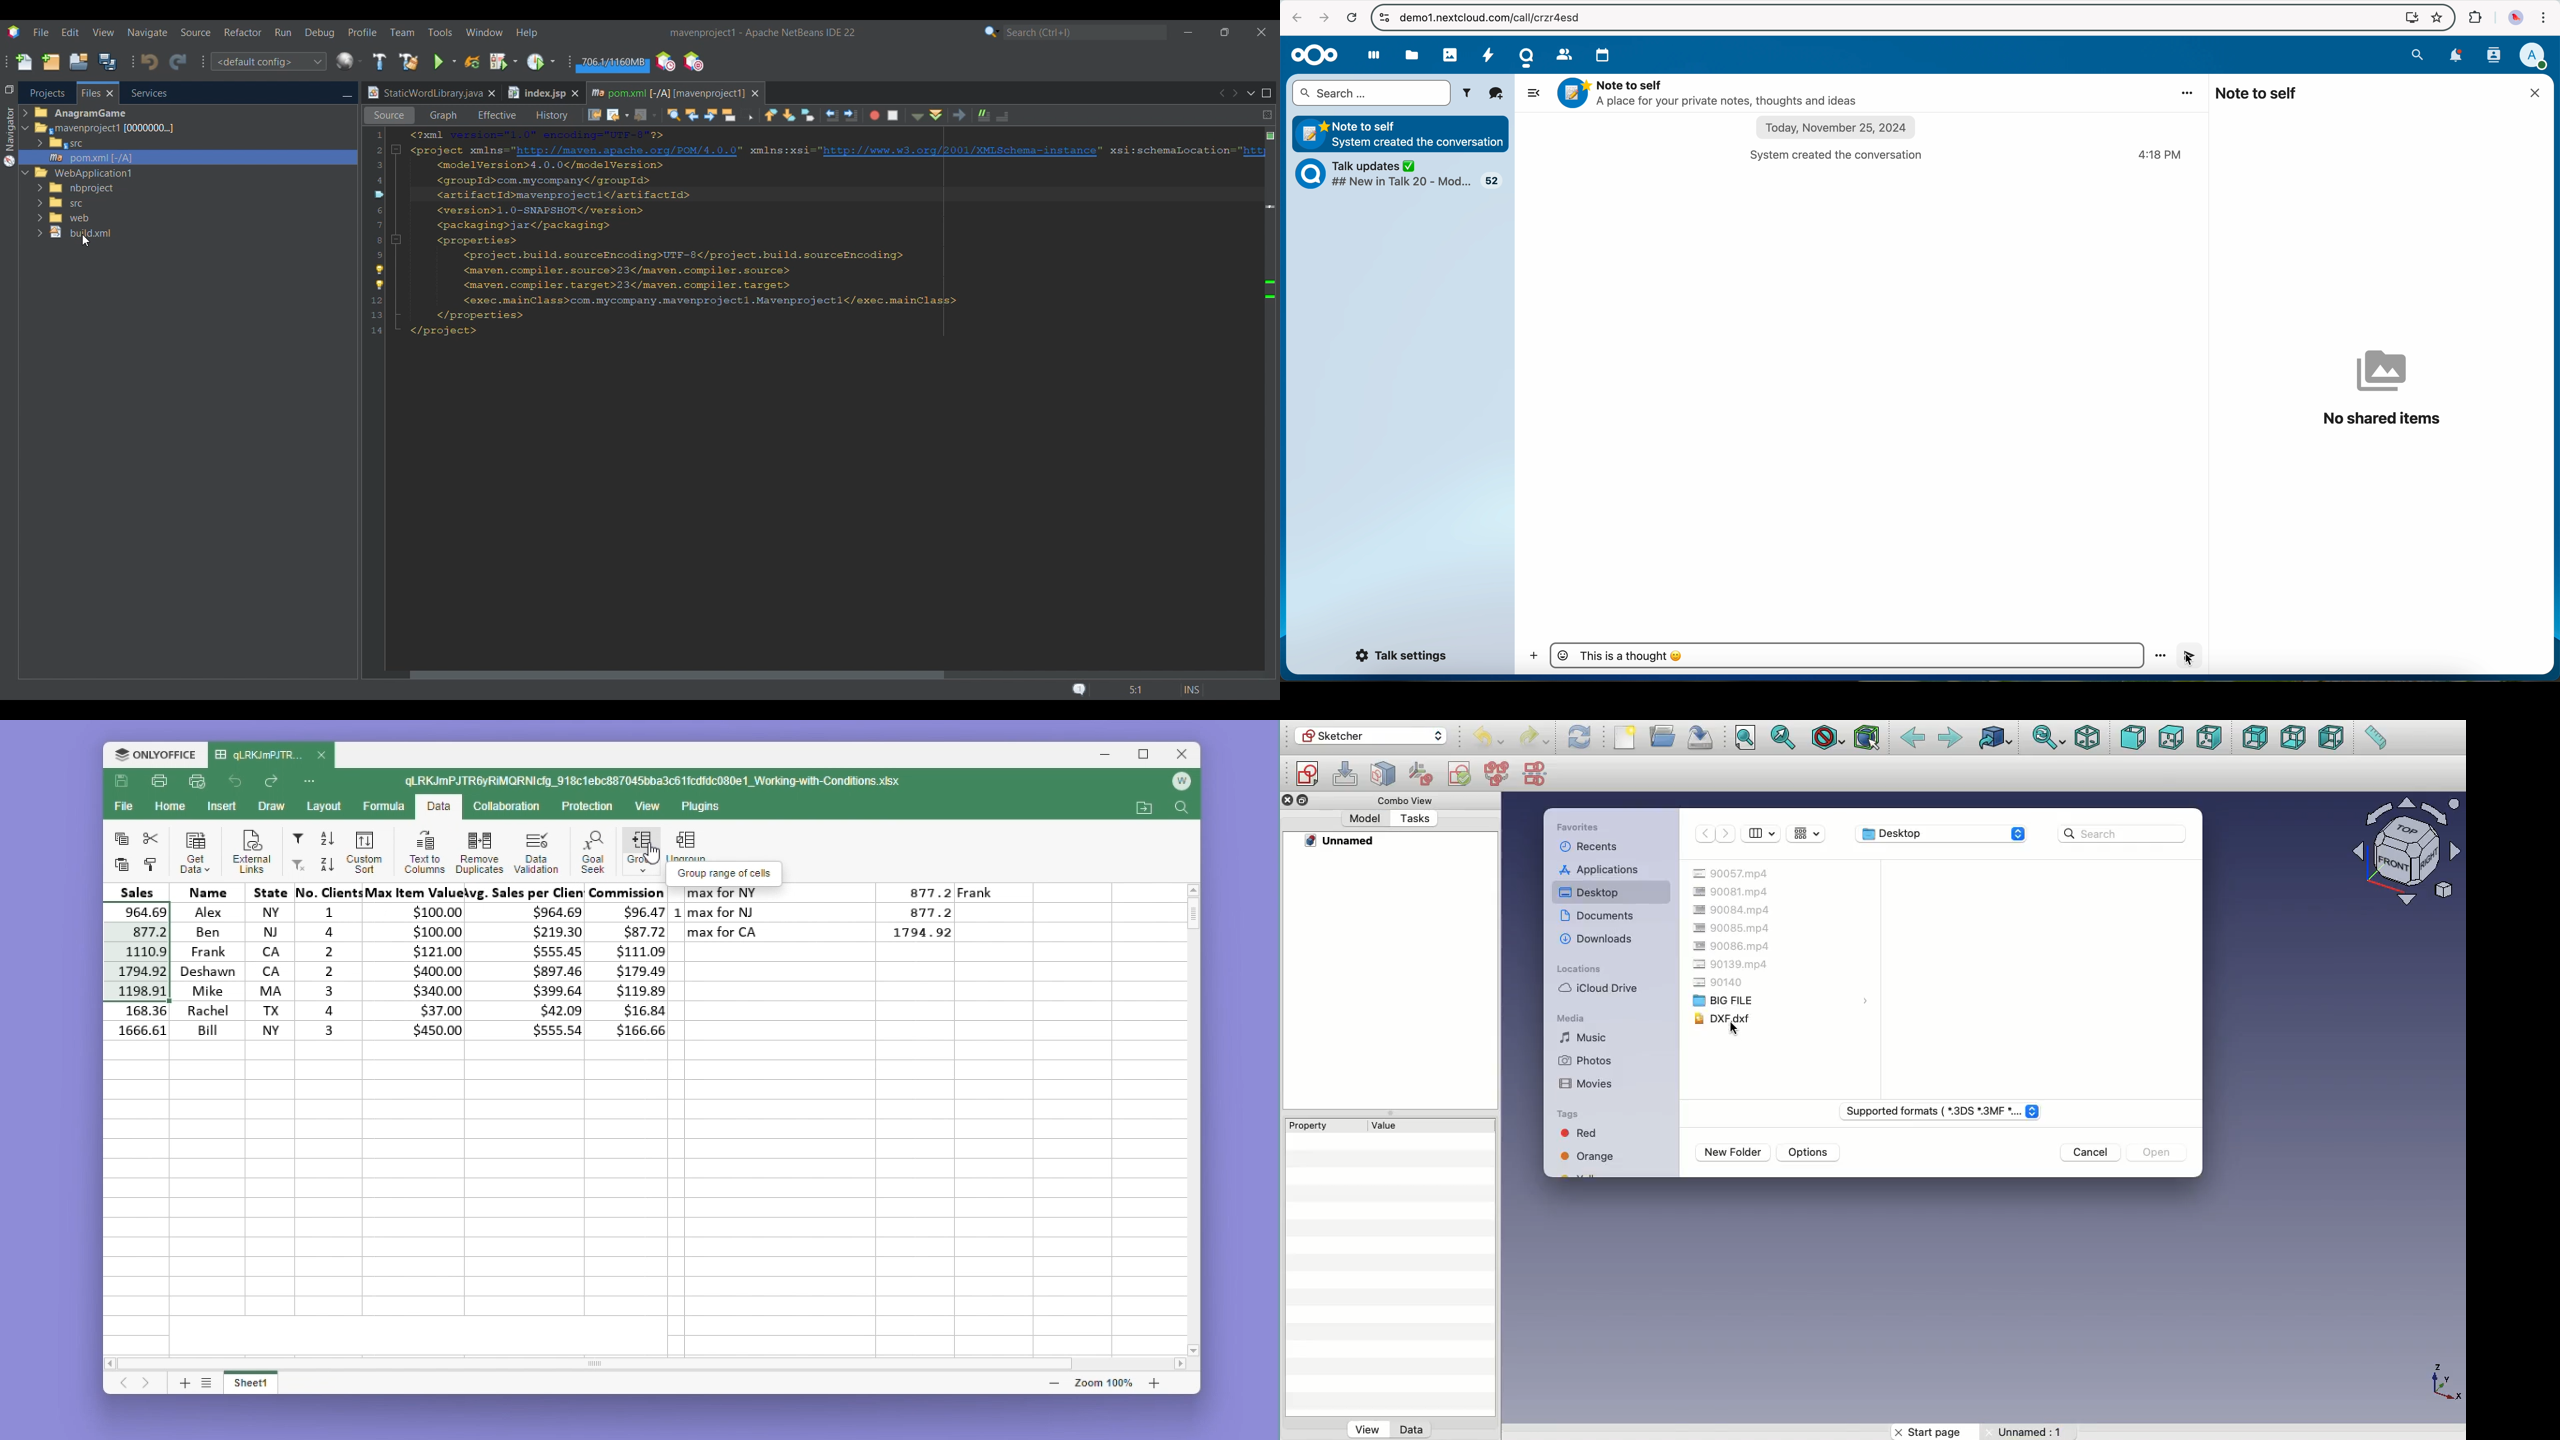 The height and width of the screenshot is (1456, 2576). I want to click on file name, so click(271, 756).